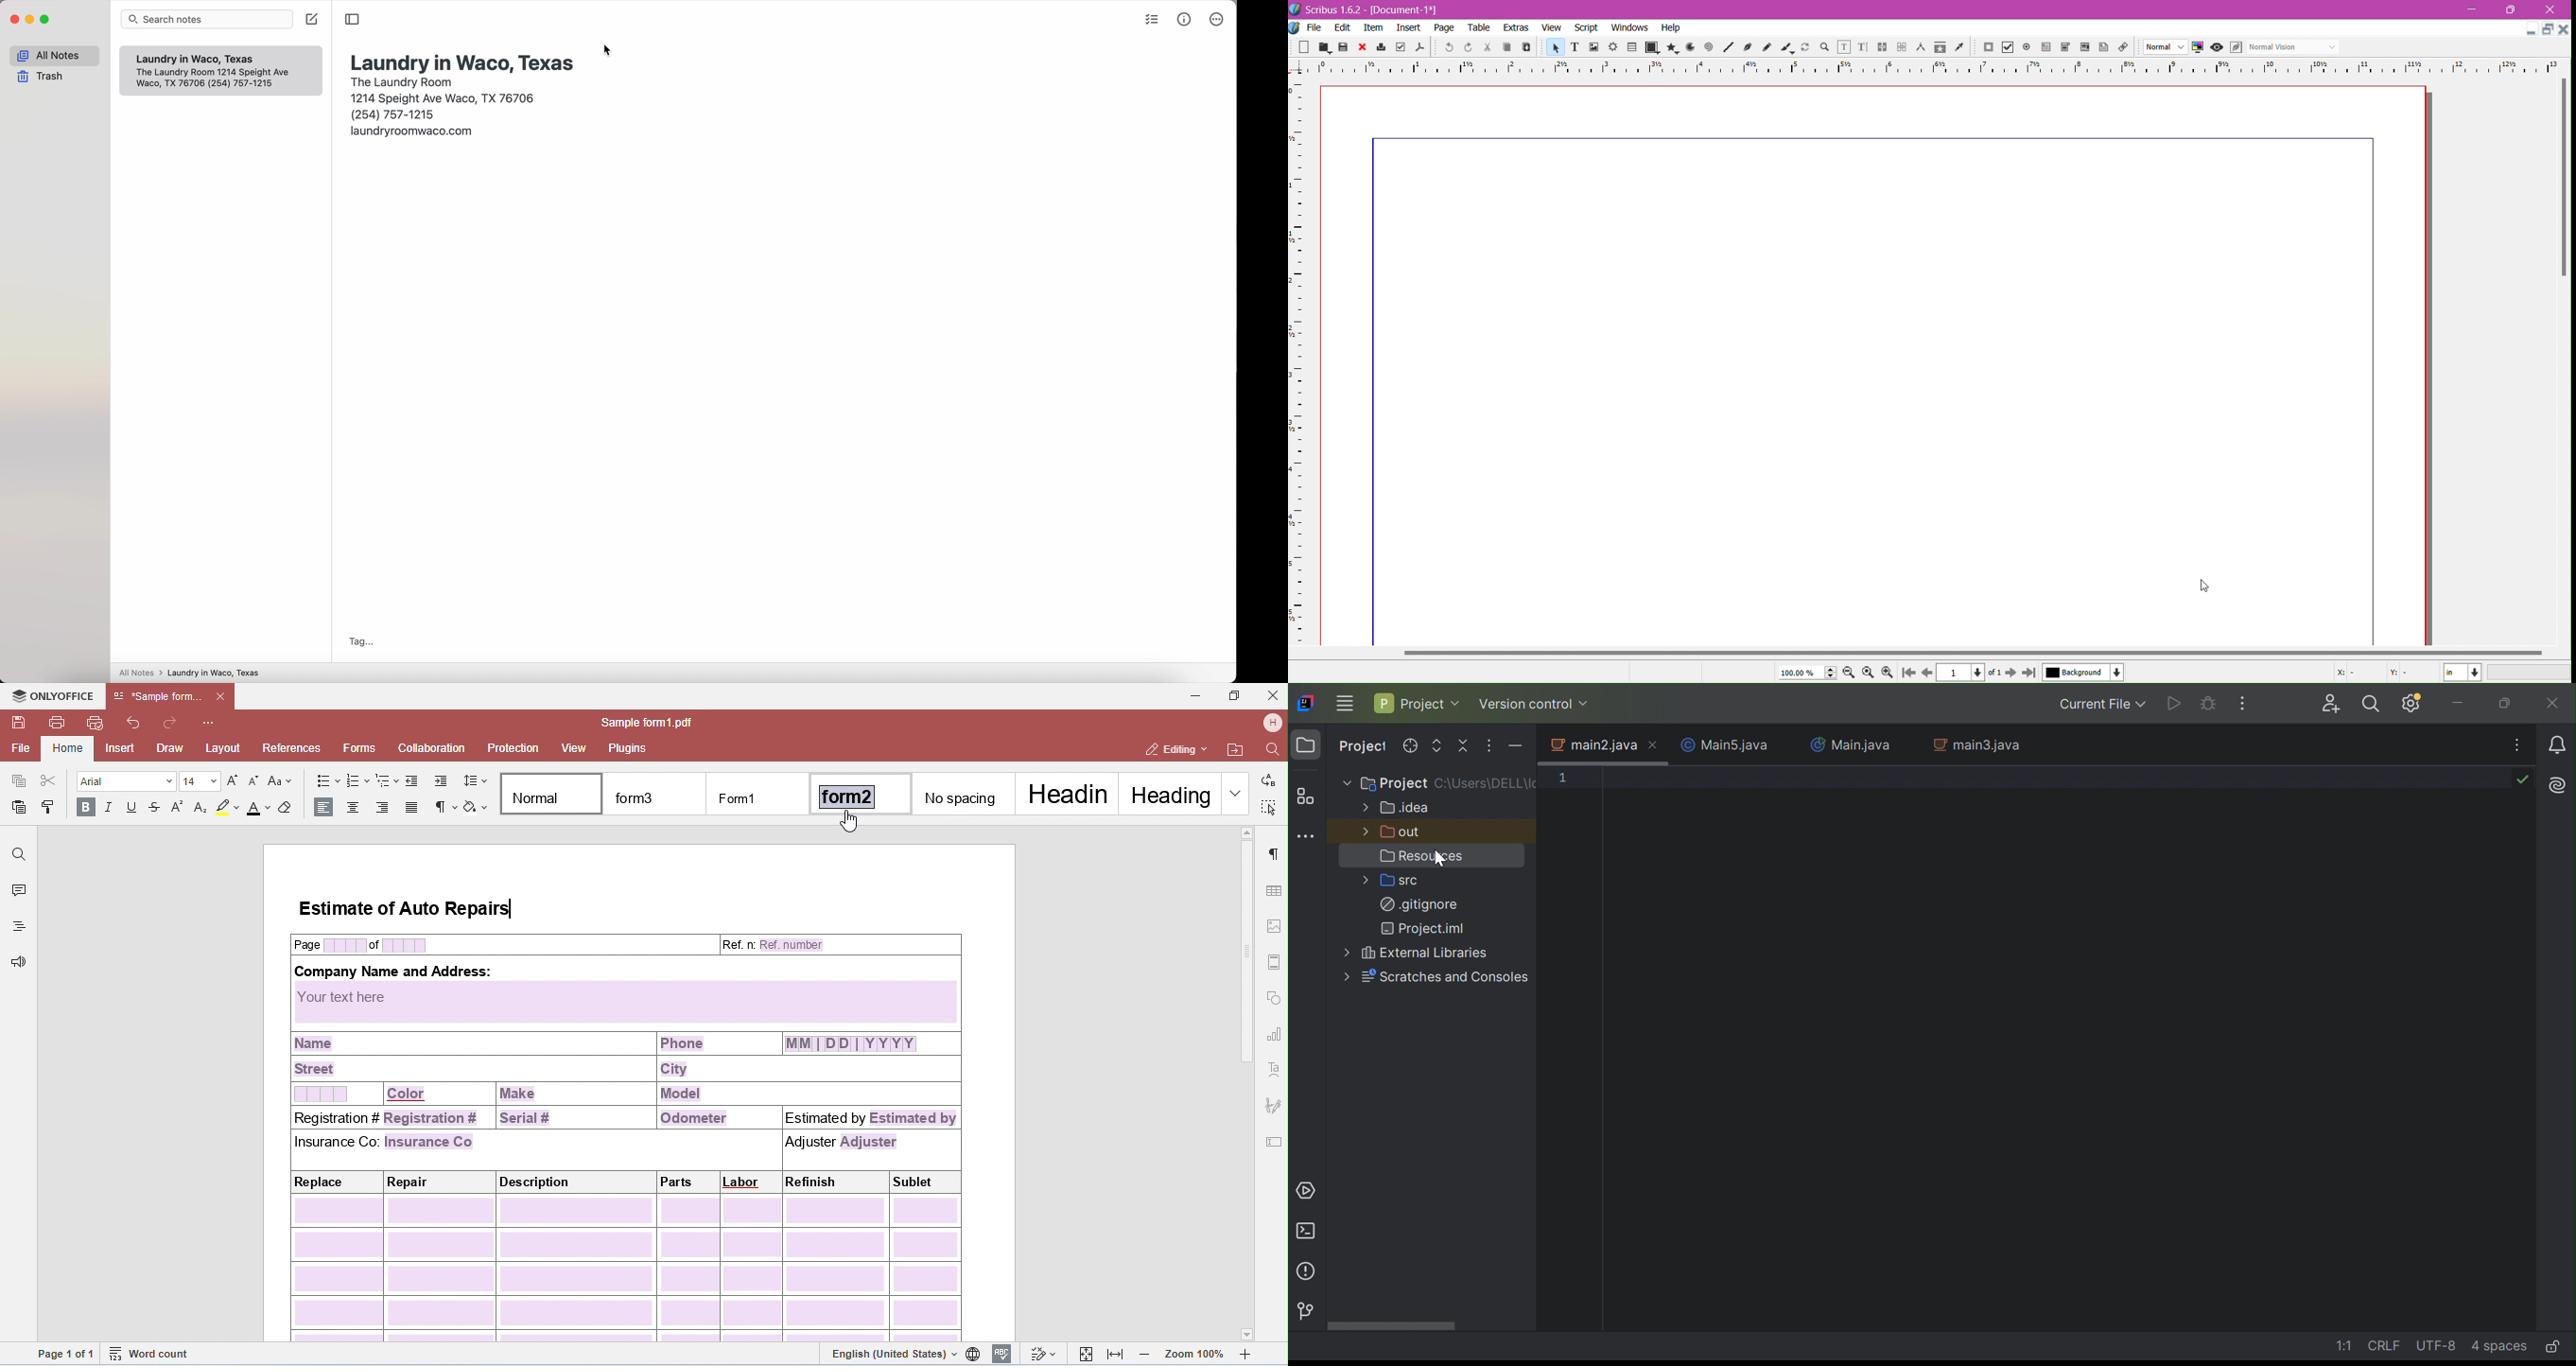 The image size is (2576, 1372). Describe the element at coordinates (1418, 705) in the screenshot. I see `Project` at that location.